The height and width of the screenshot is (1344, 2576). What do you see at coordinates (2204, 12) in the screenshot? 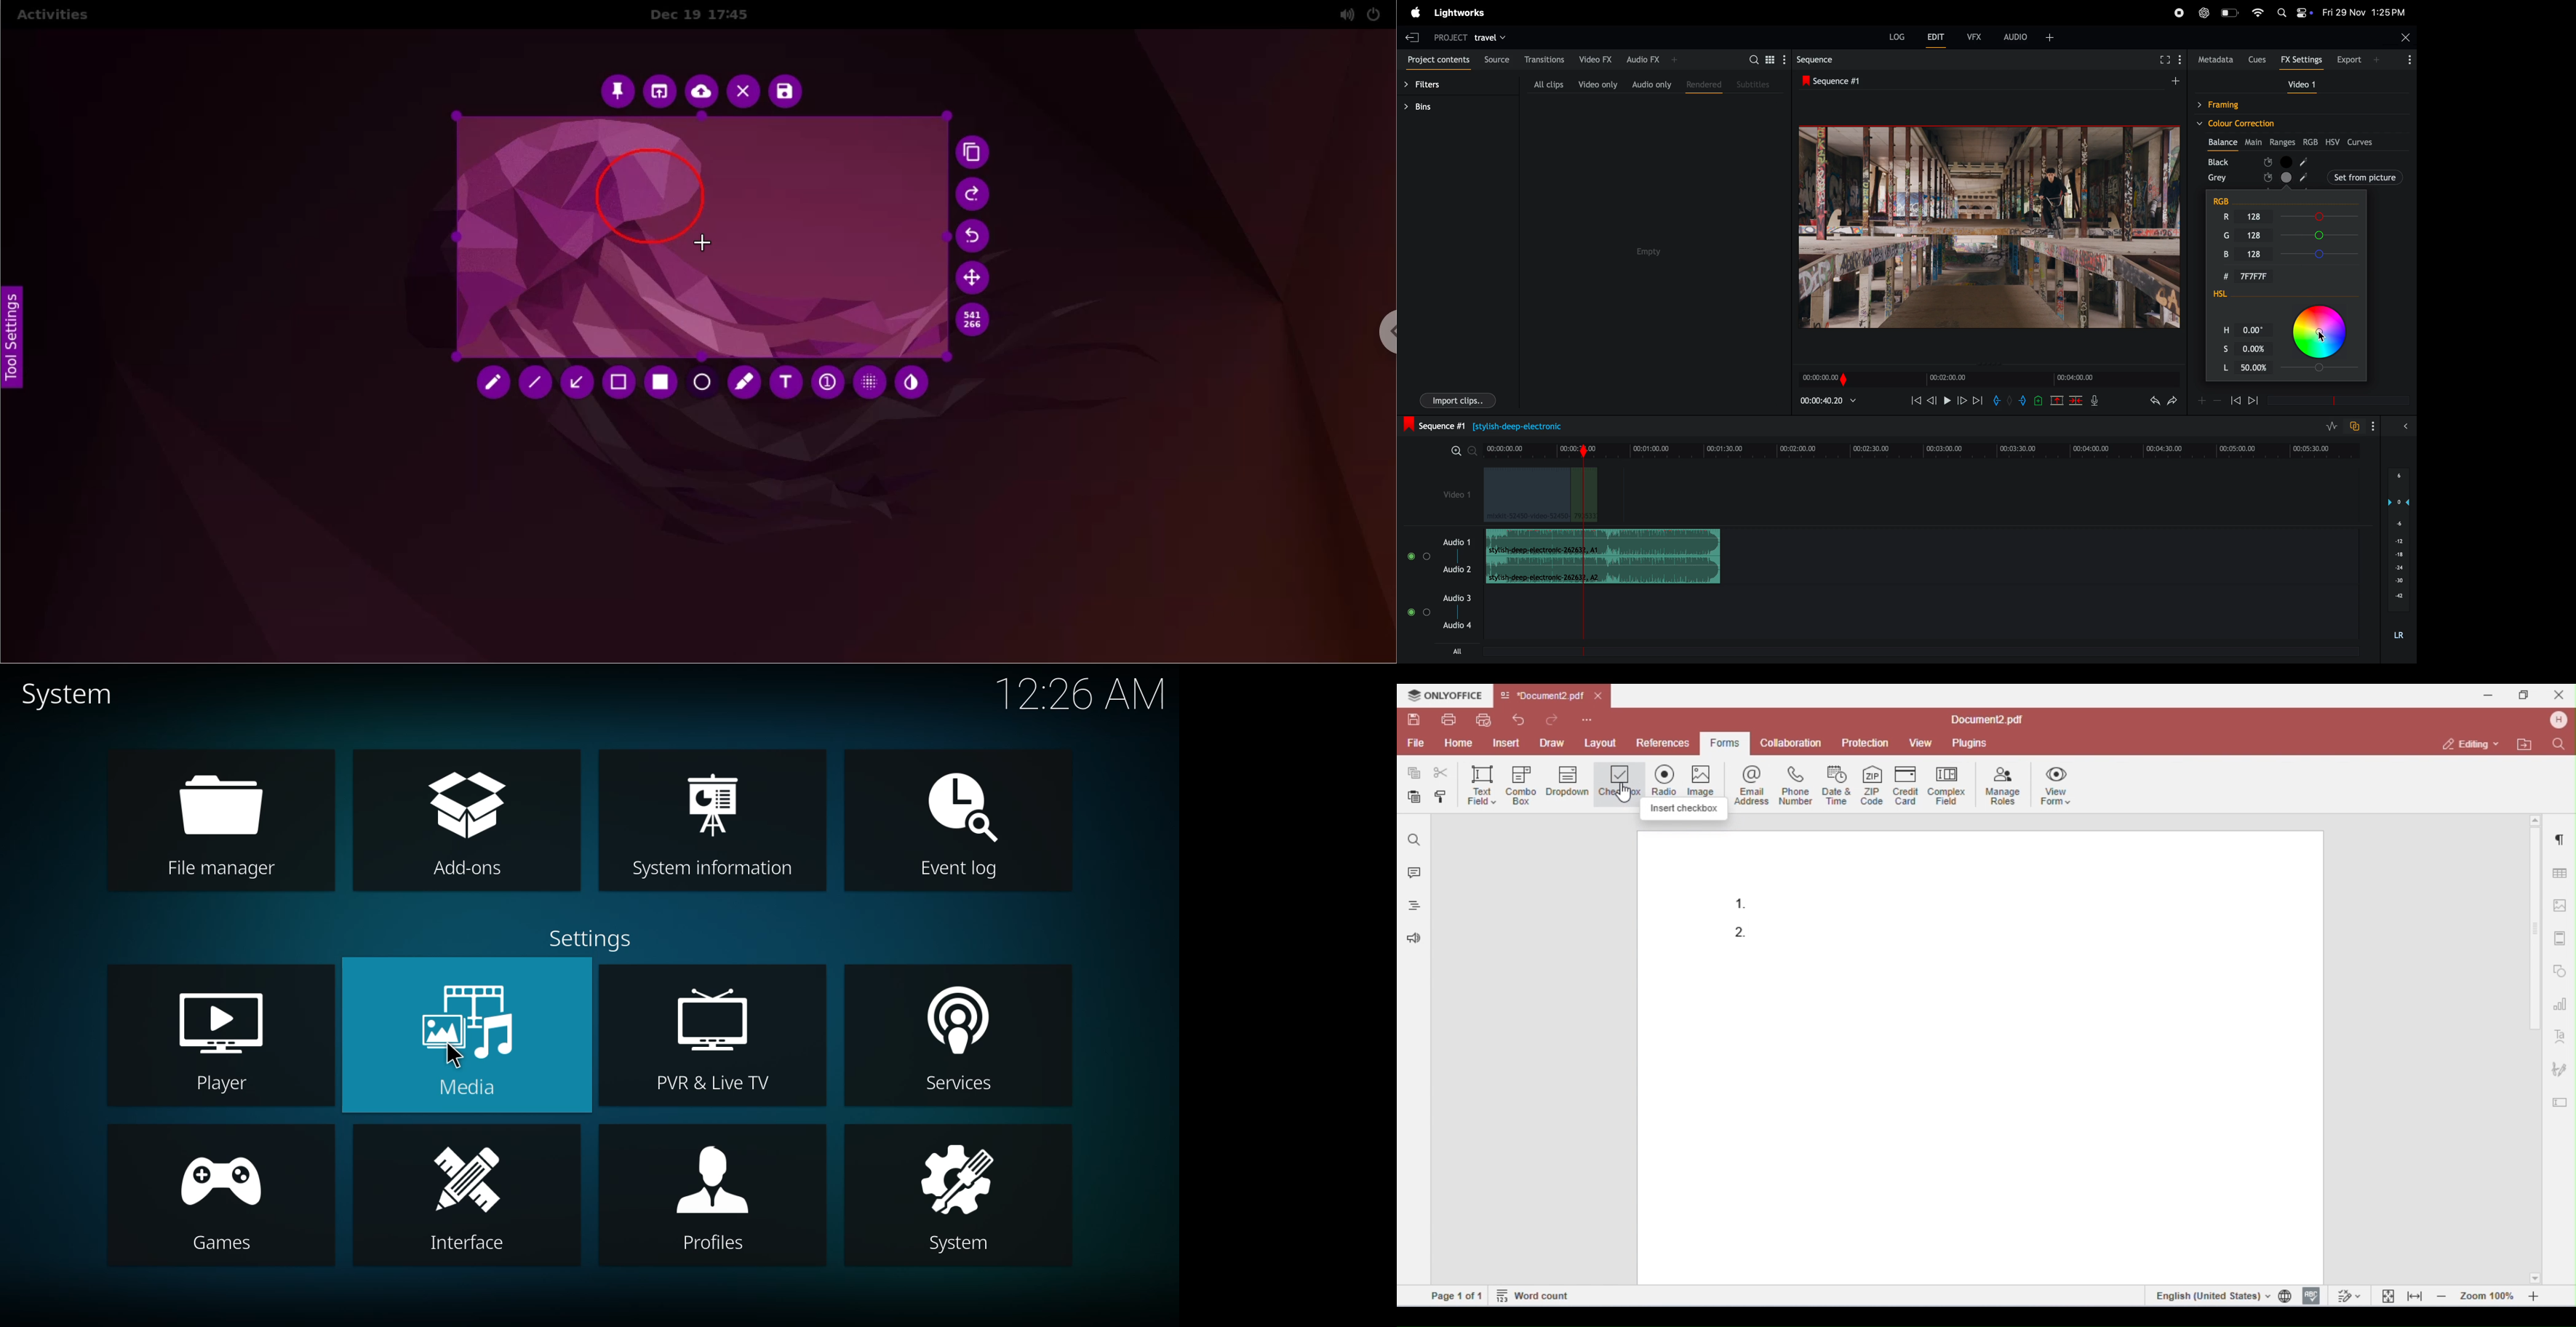
I see `chatgpt` at bounding box center [2204, 12].